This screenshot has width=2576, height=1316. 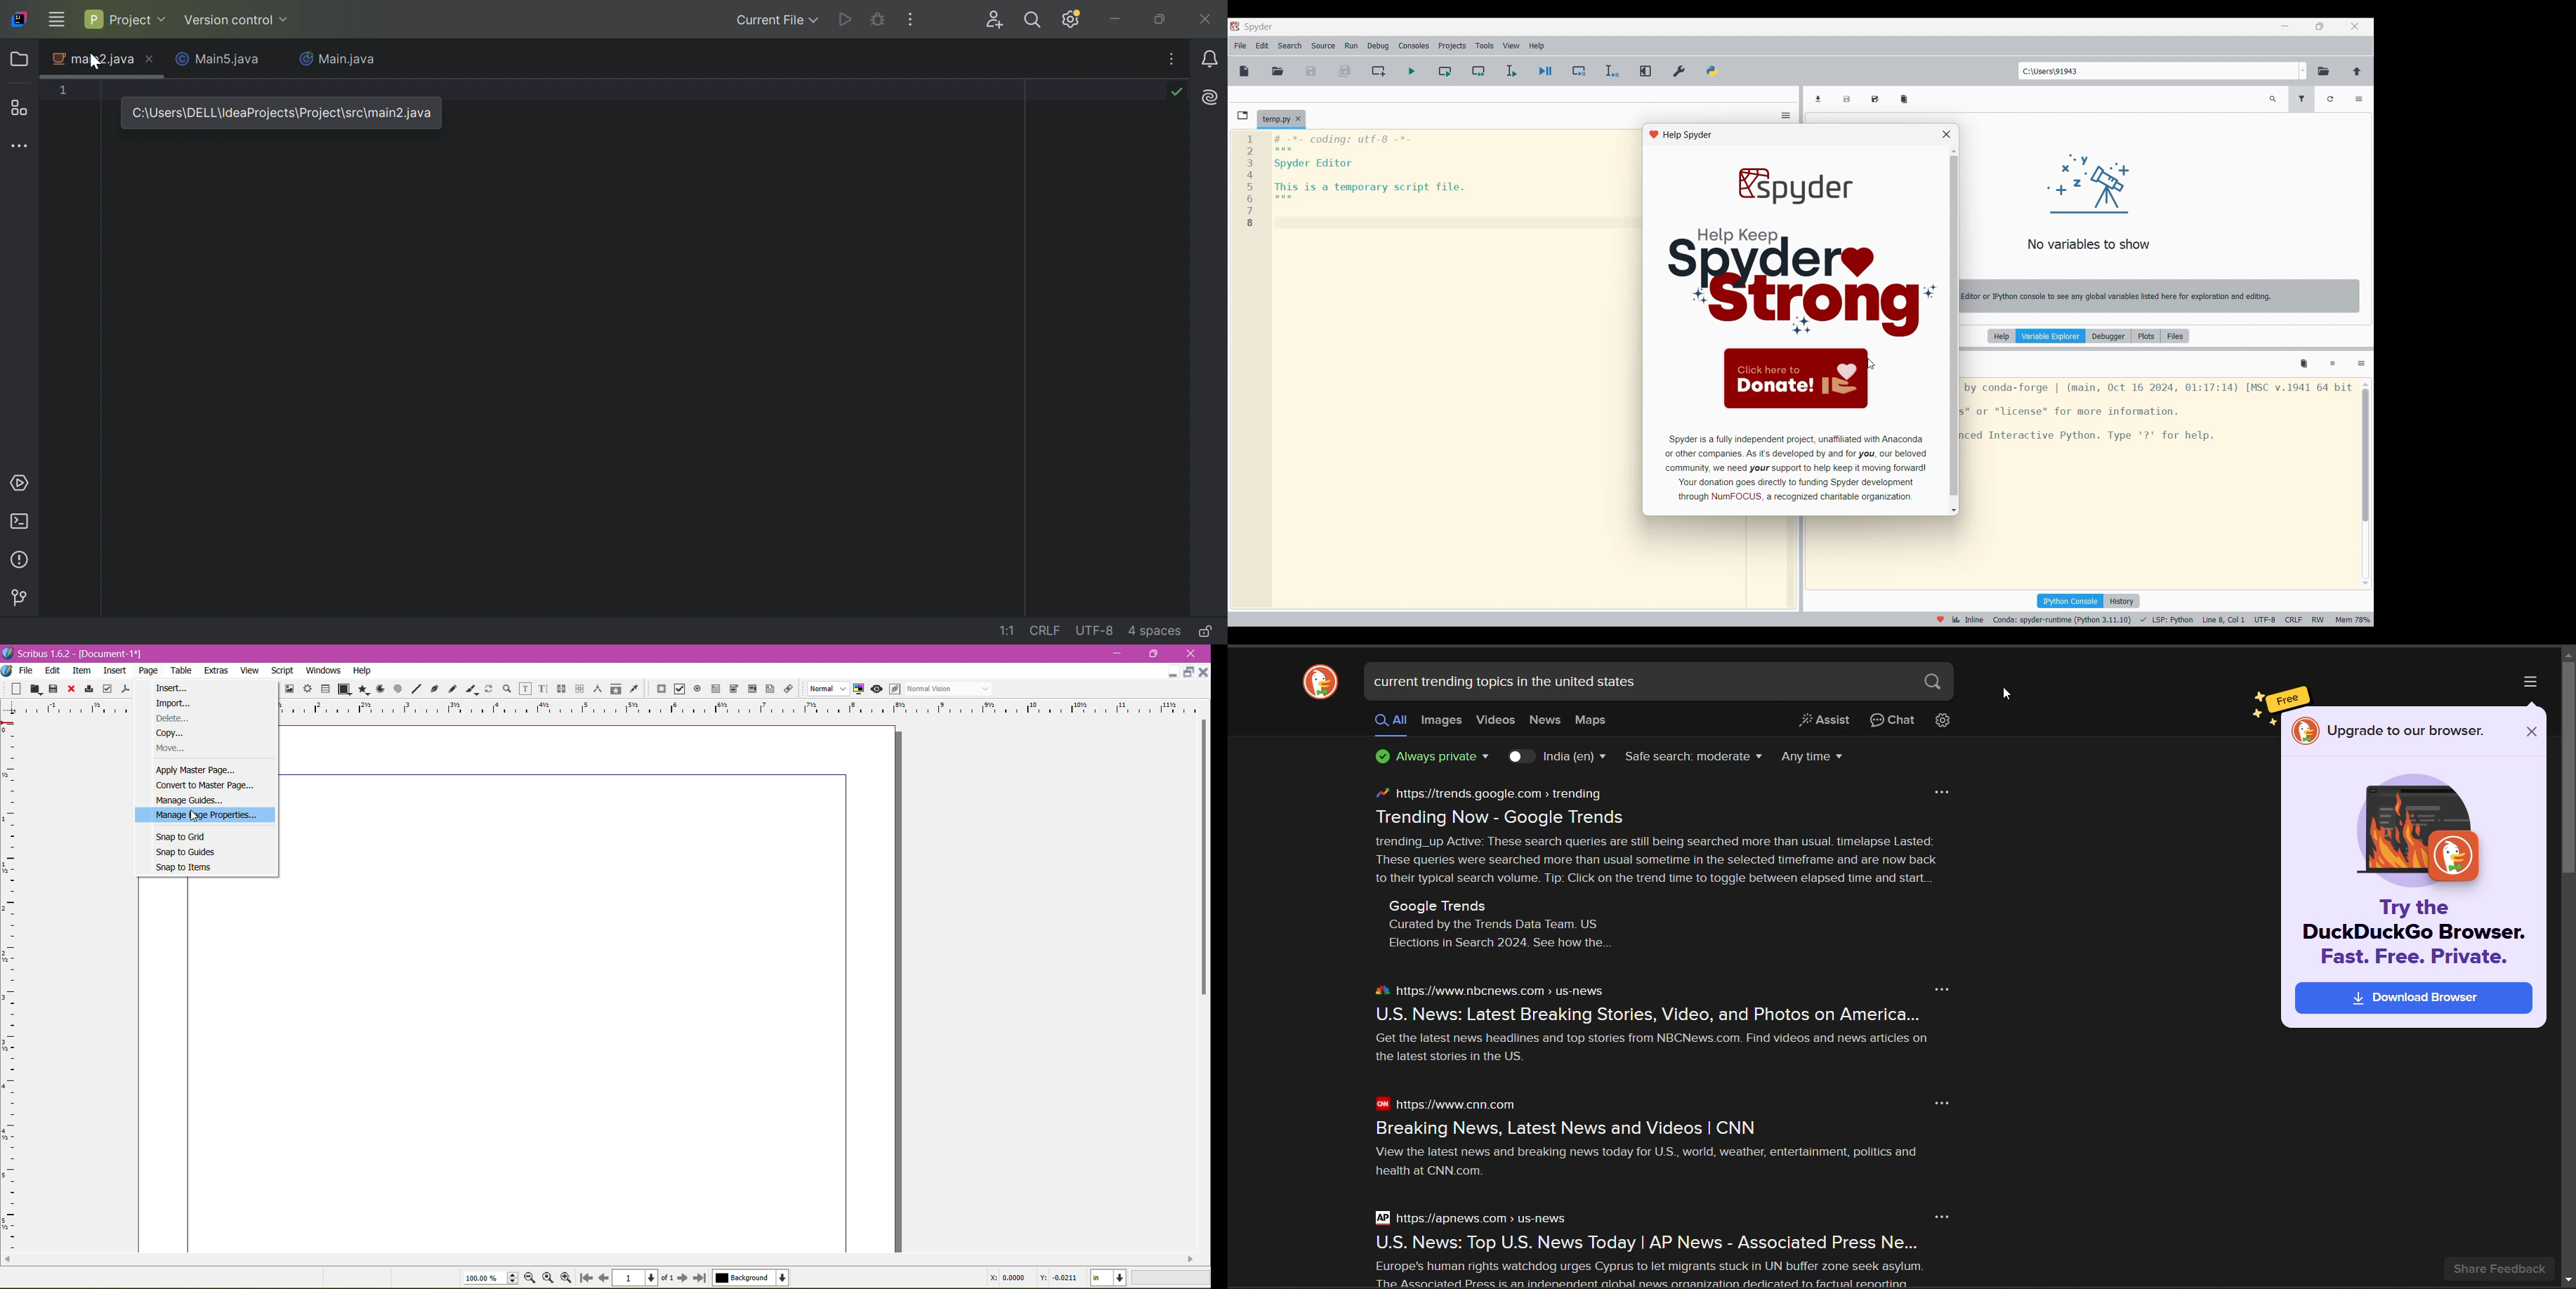 I want to click on Options, so click(x=2361, y=364).